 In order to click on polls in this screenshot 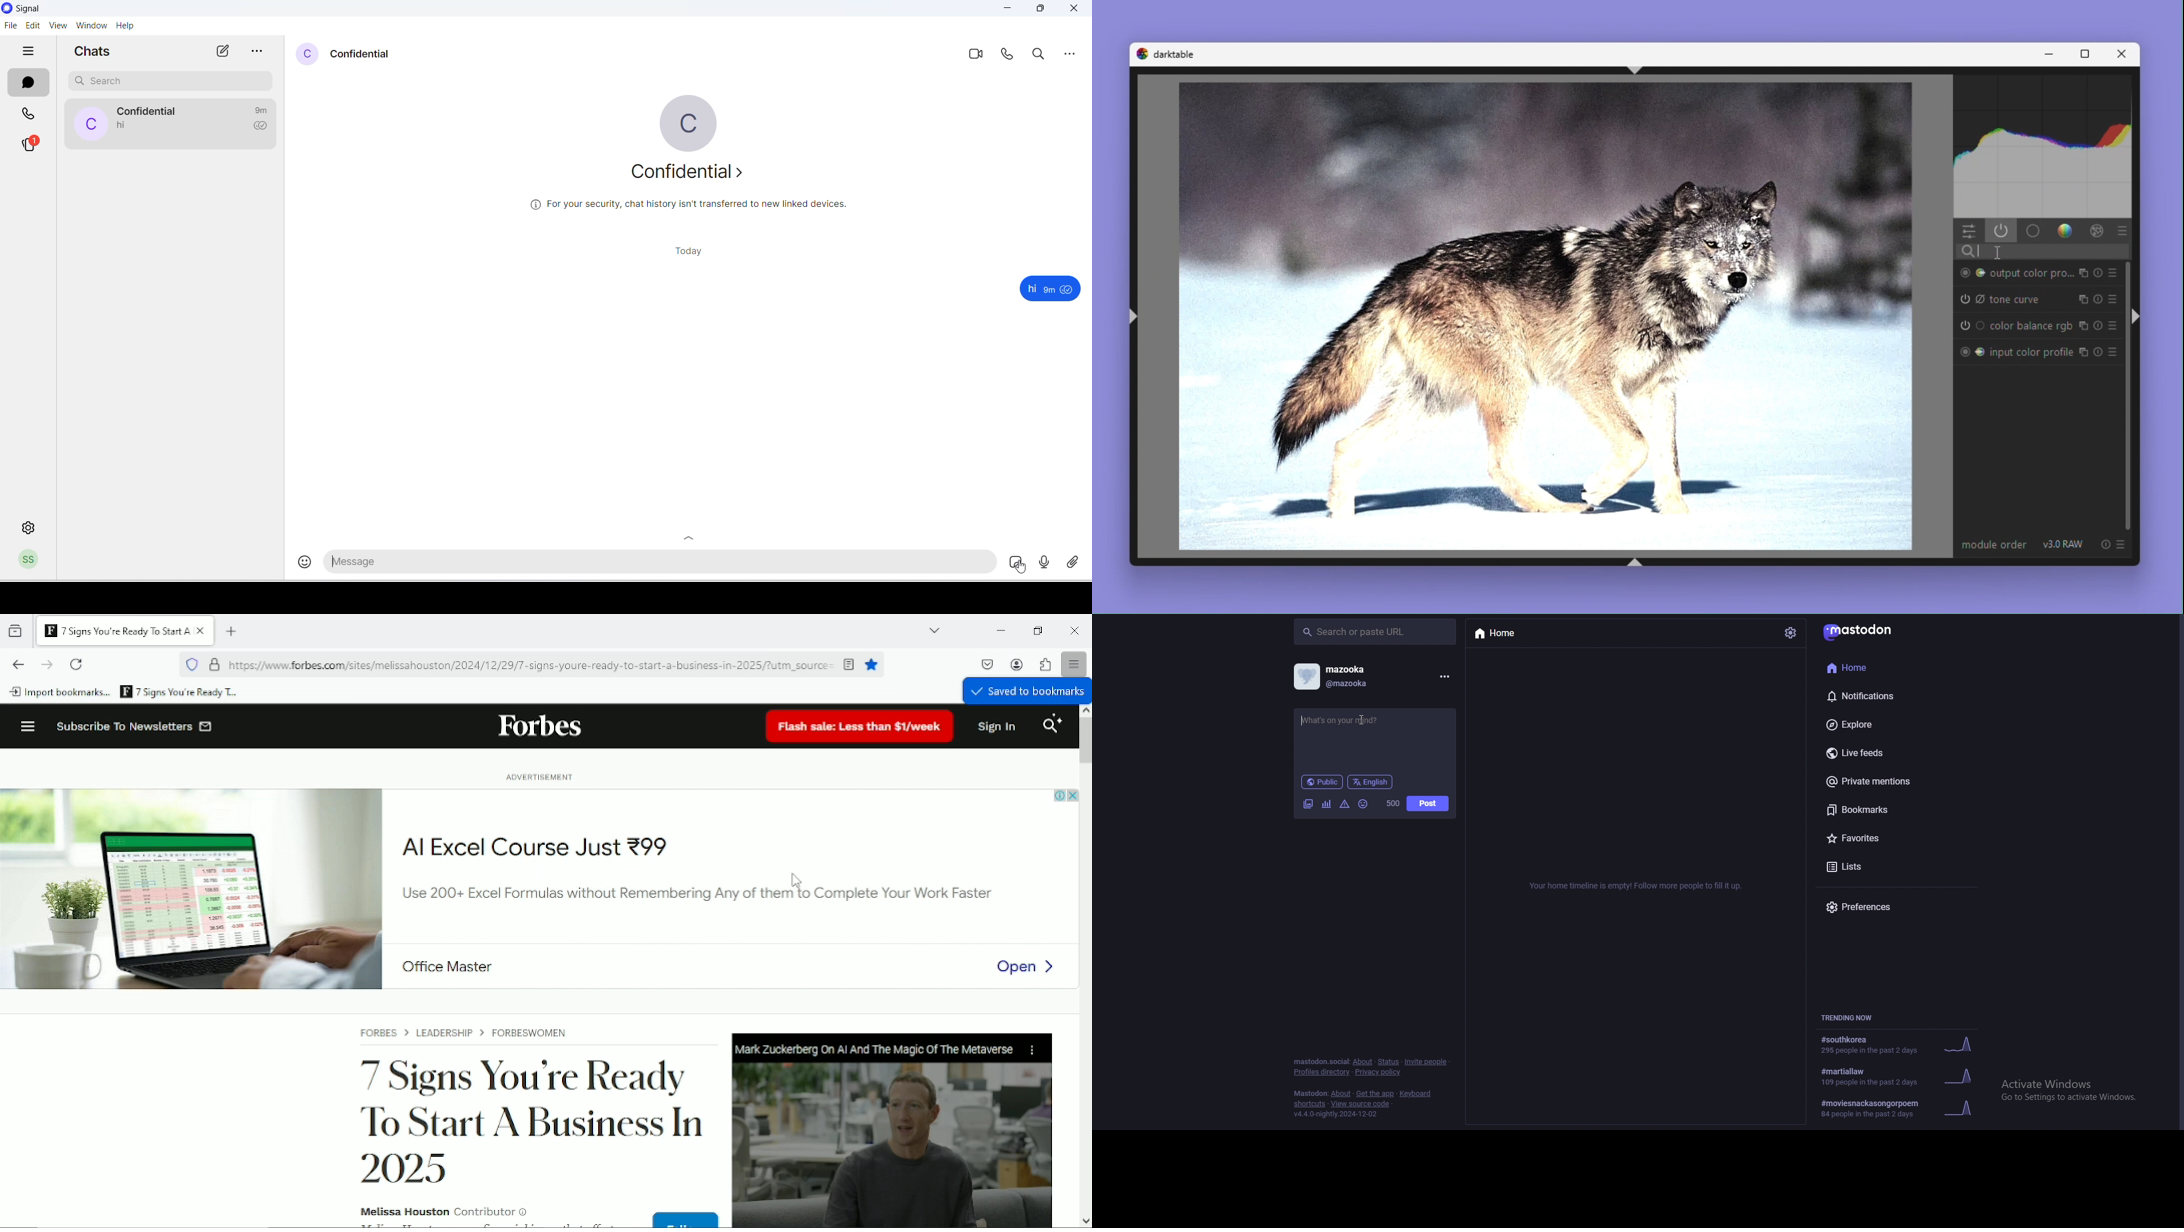, I will do `click(1326, 805)`.